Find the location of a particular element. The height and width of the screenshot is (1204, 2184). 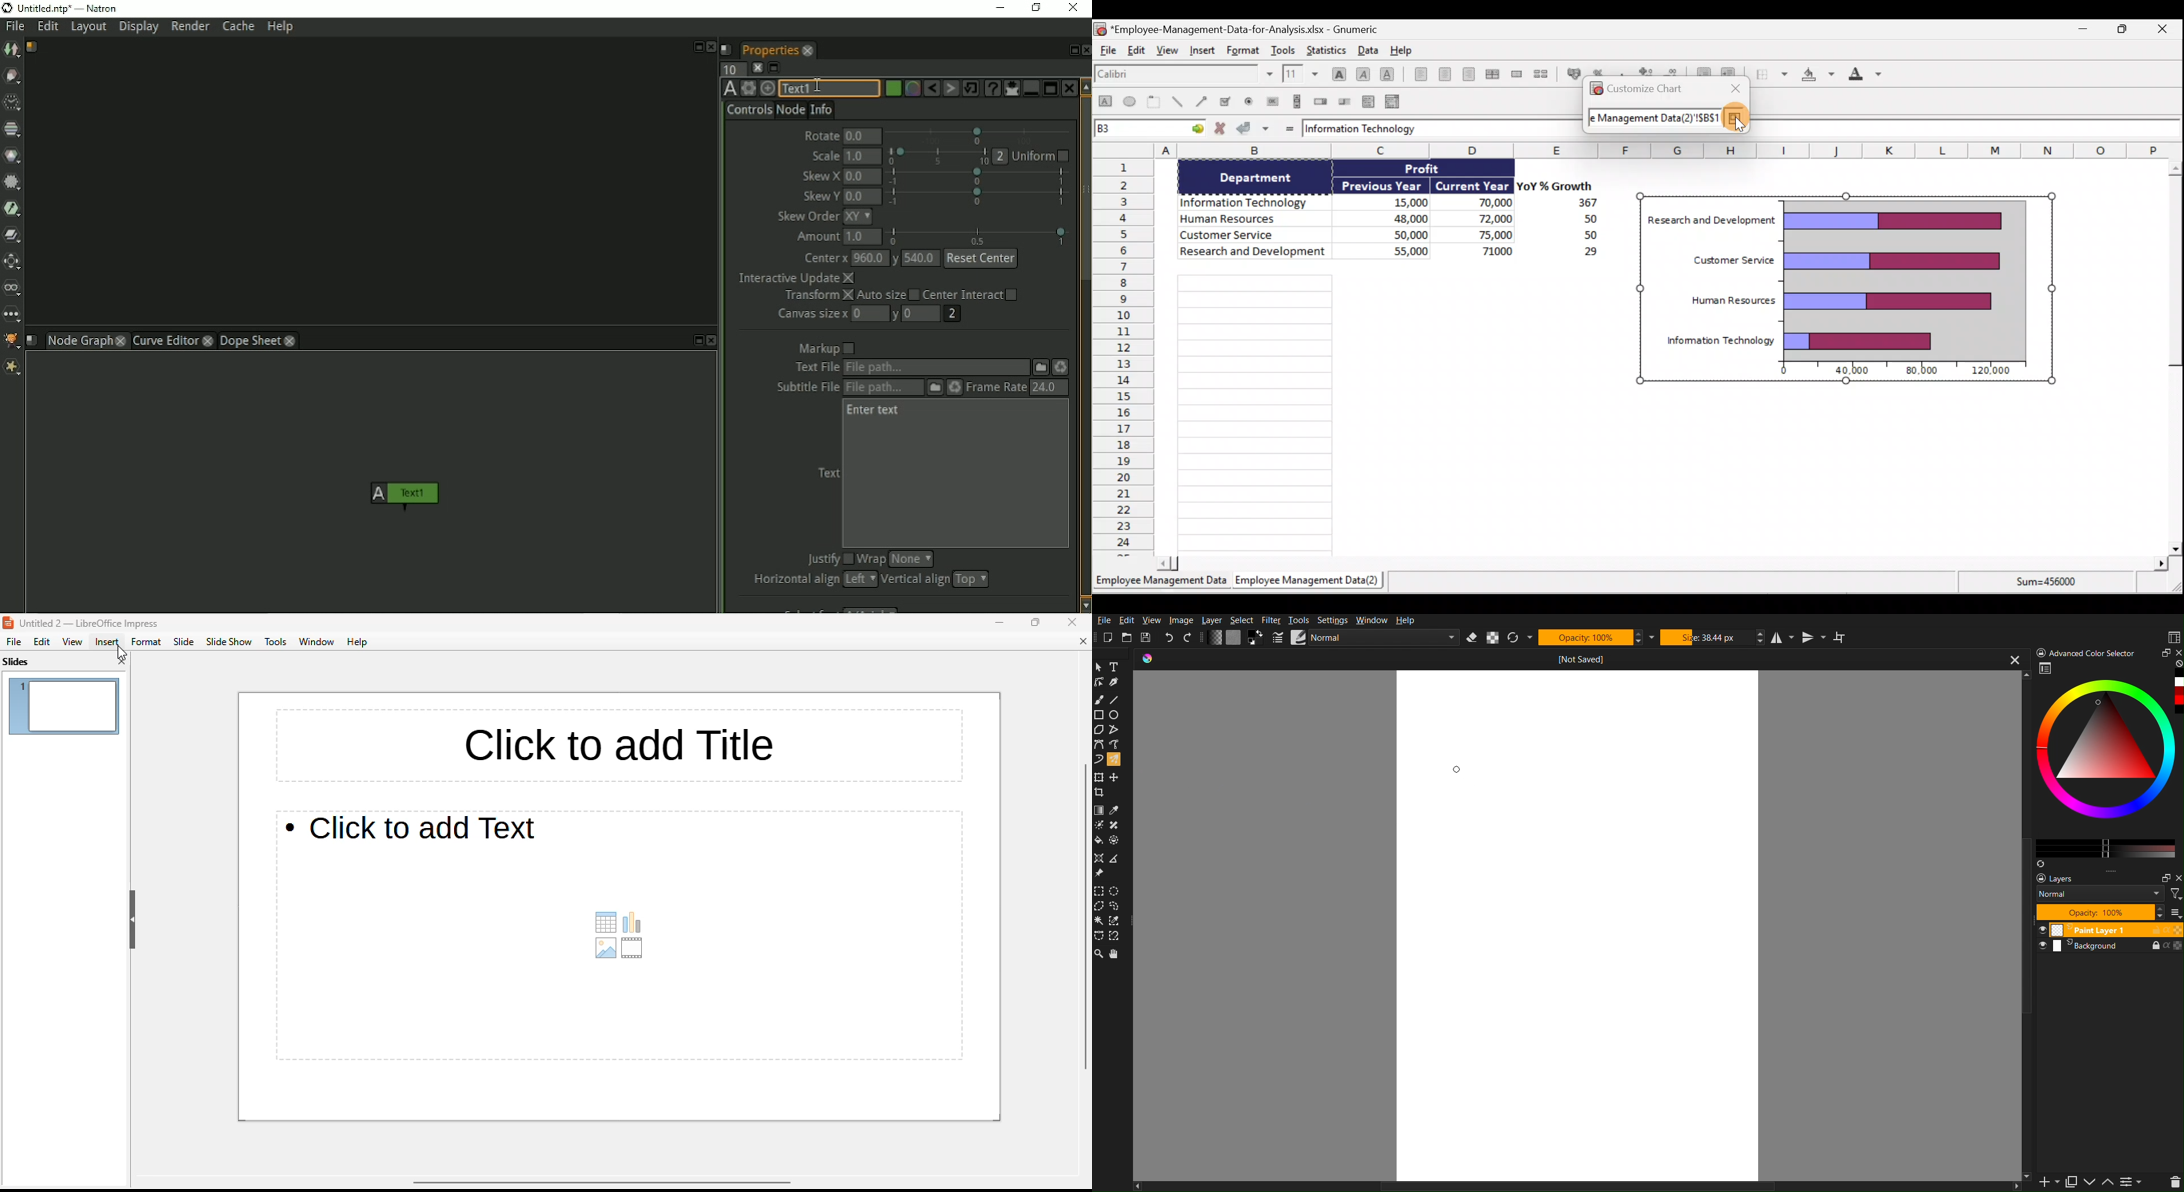

Foreground is located at coordinates (1870, 75).